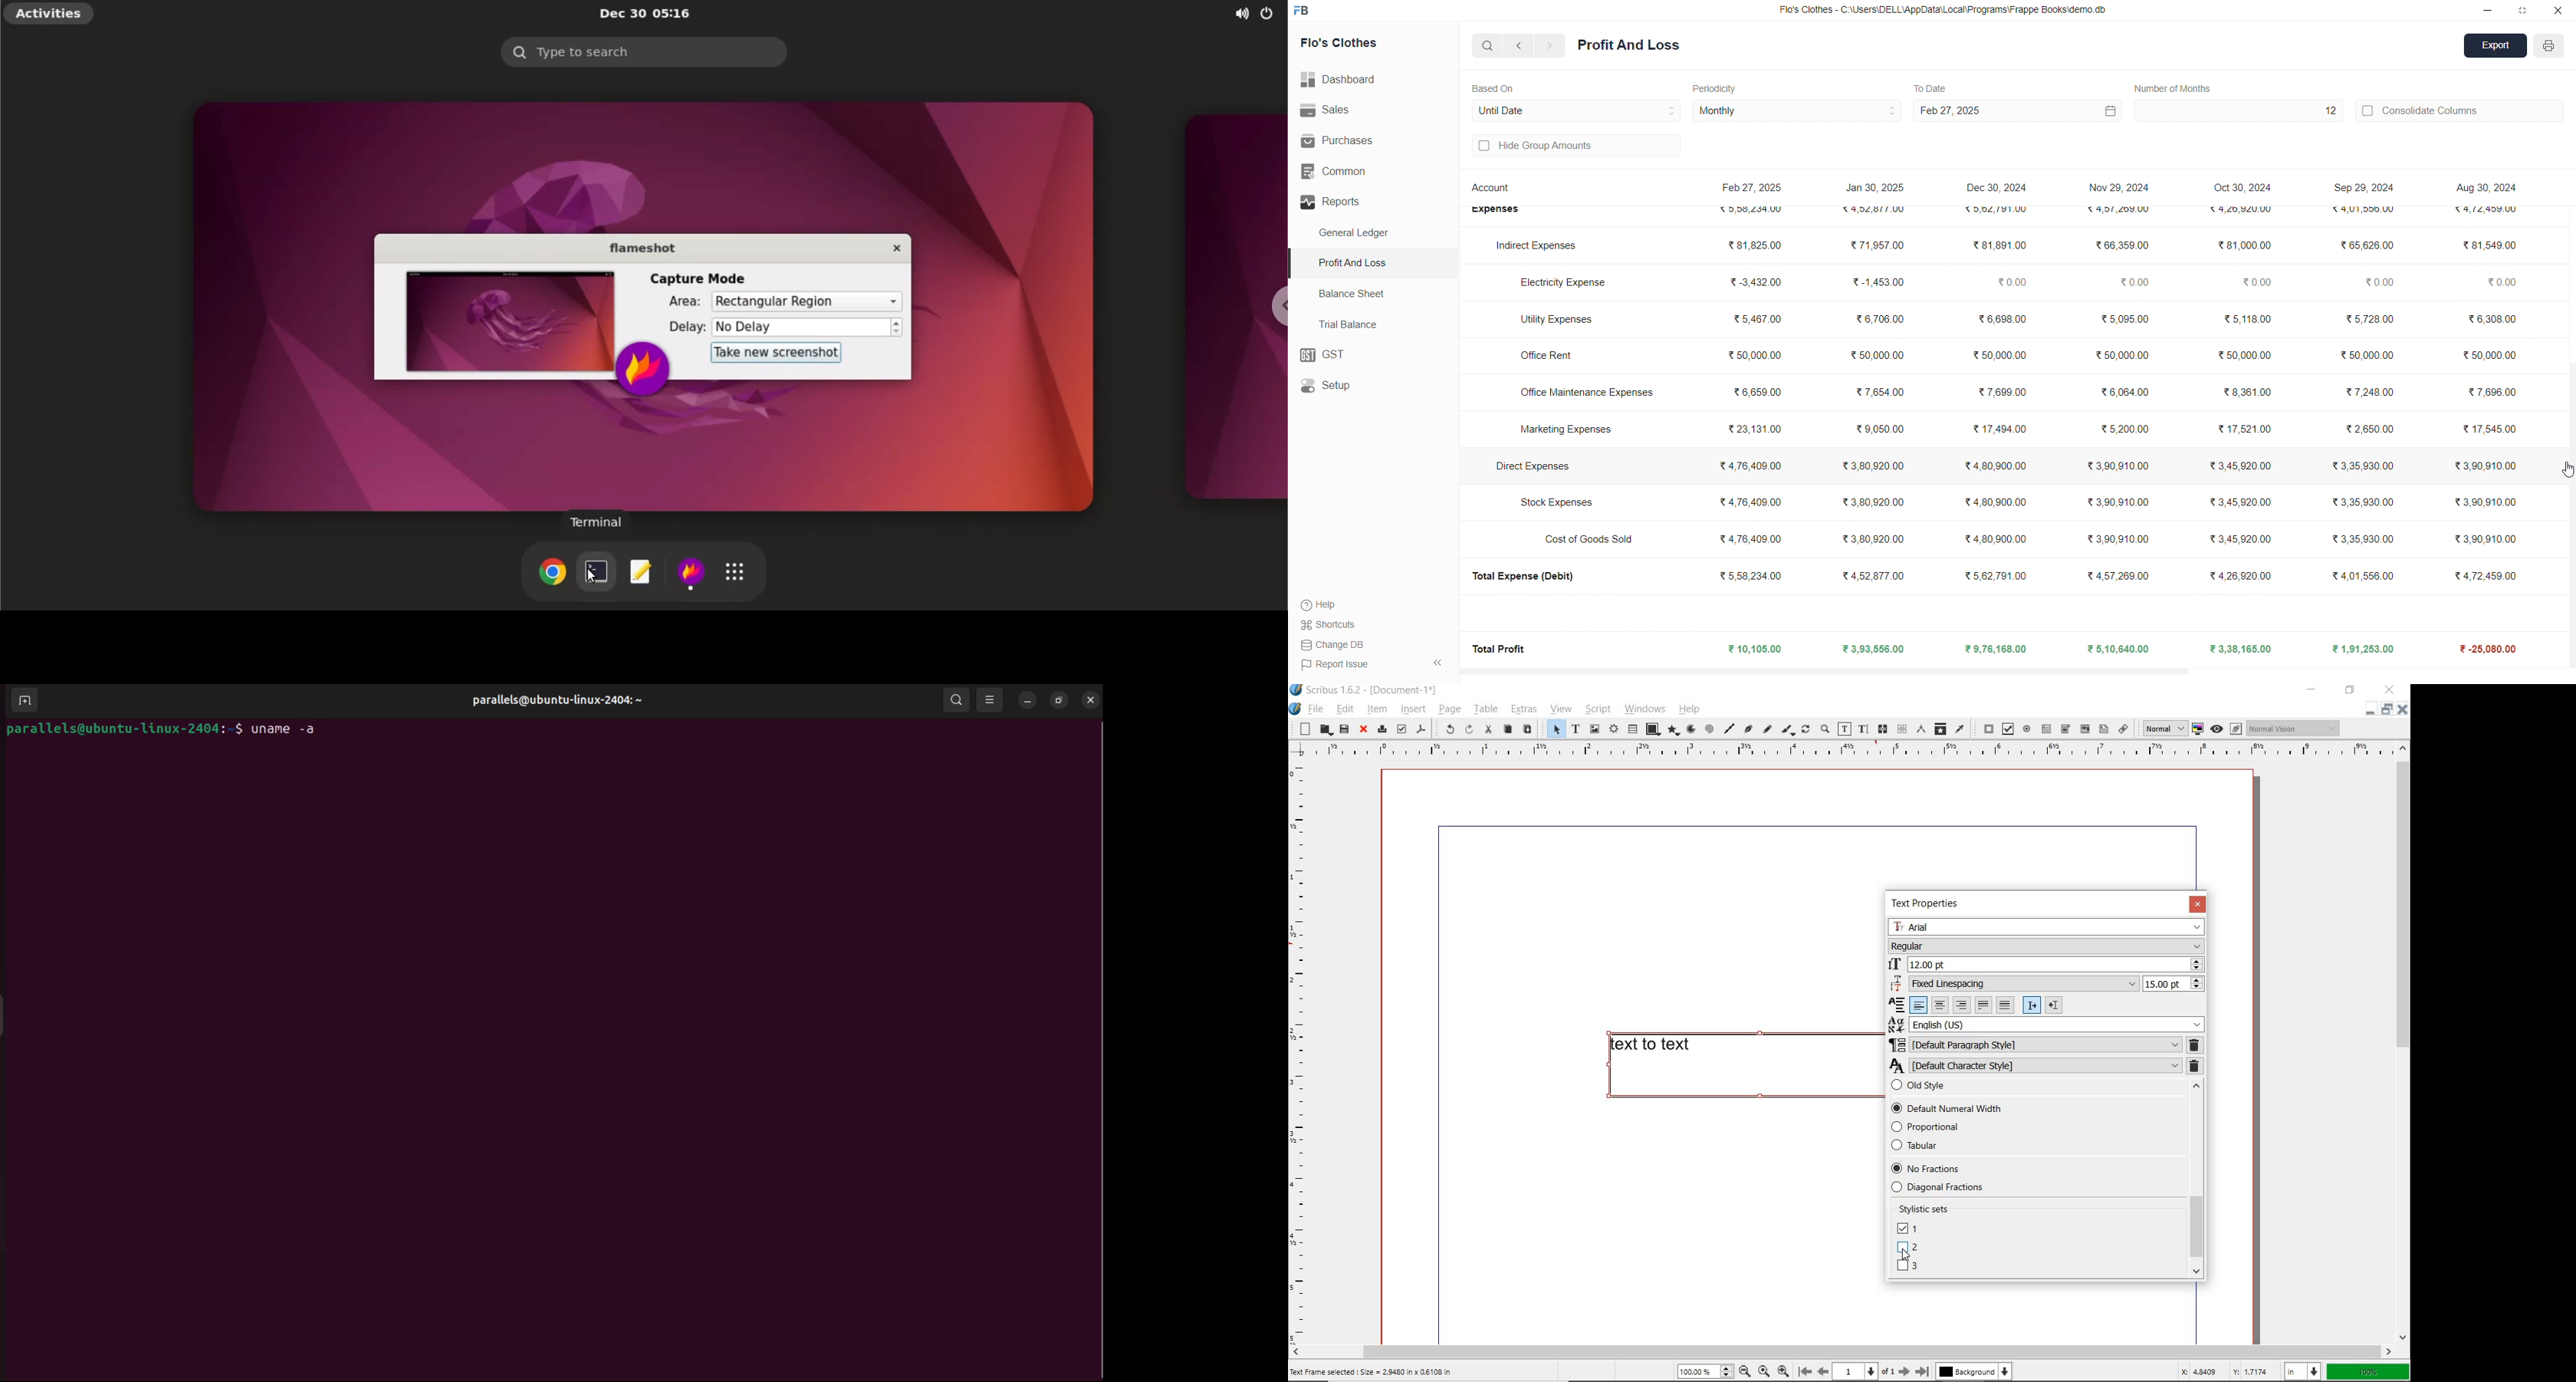 The width and height of the screenshot is (2576, 1400). What do you see at coordinates (1863, 1371) in the screenshot?
I see `1 of 1` at bounding box center [1863, 1371].